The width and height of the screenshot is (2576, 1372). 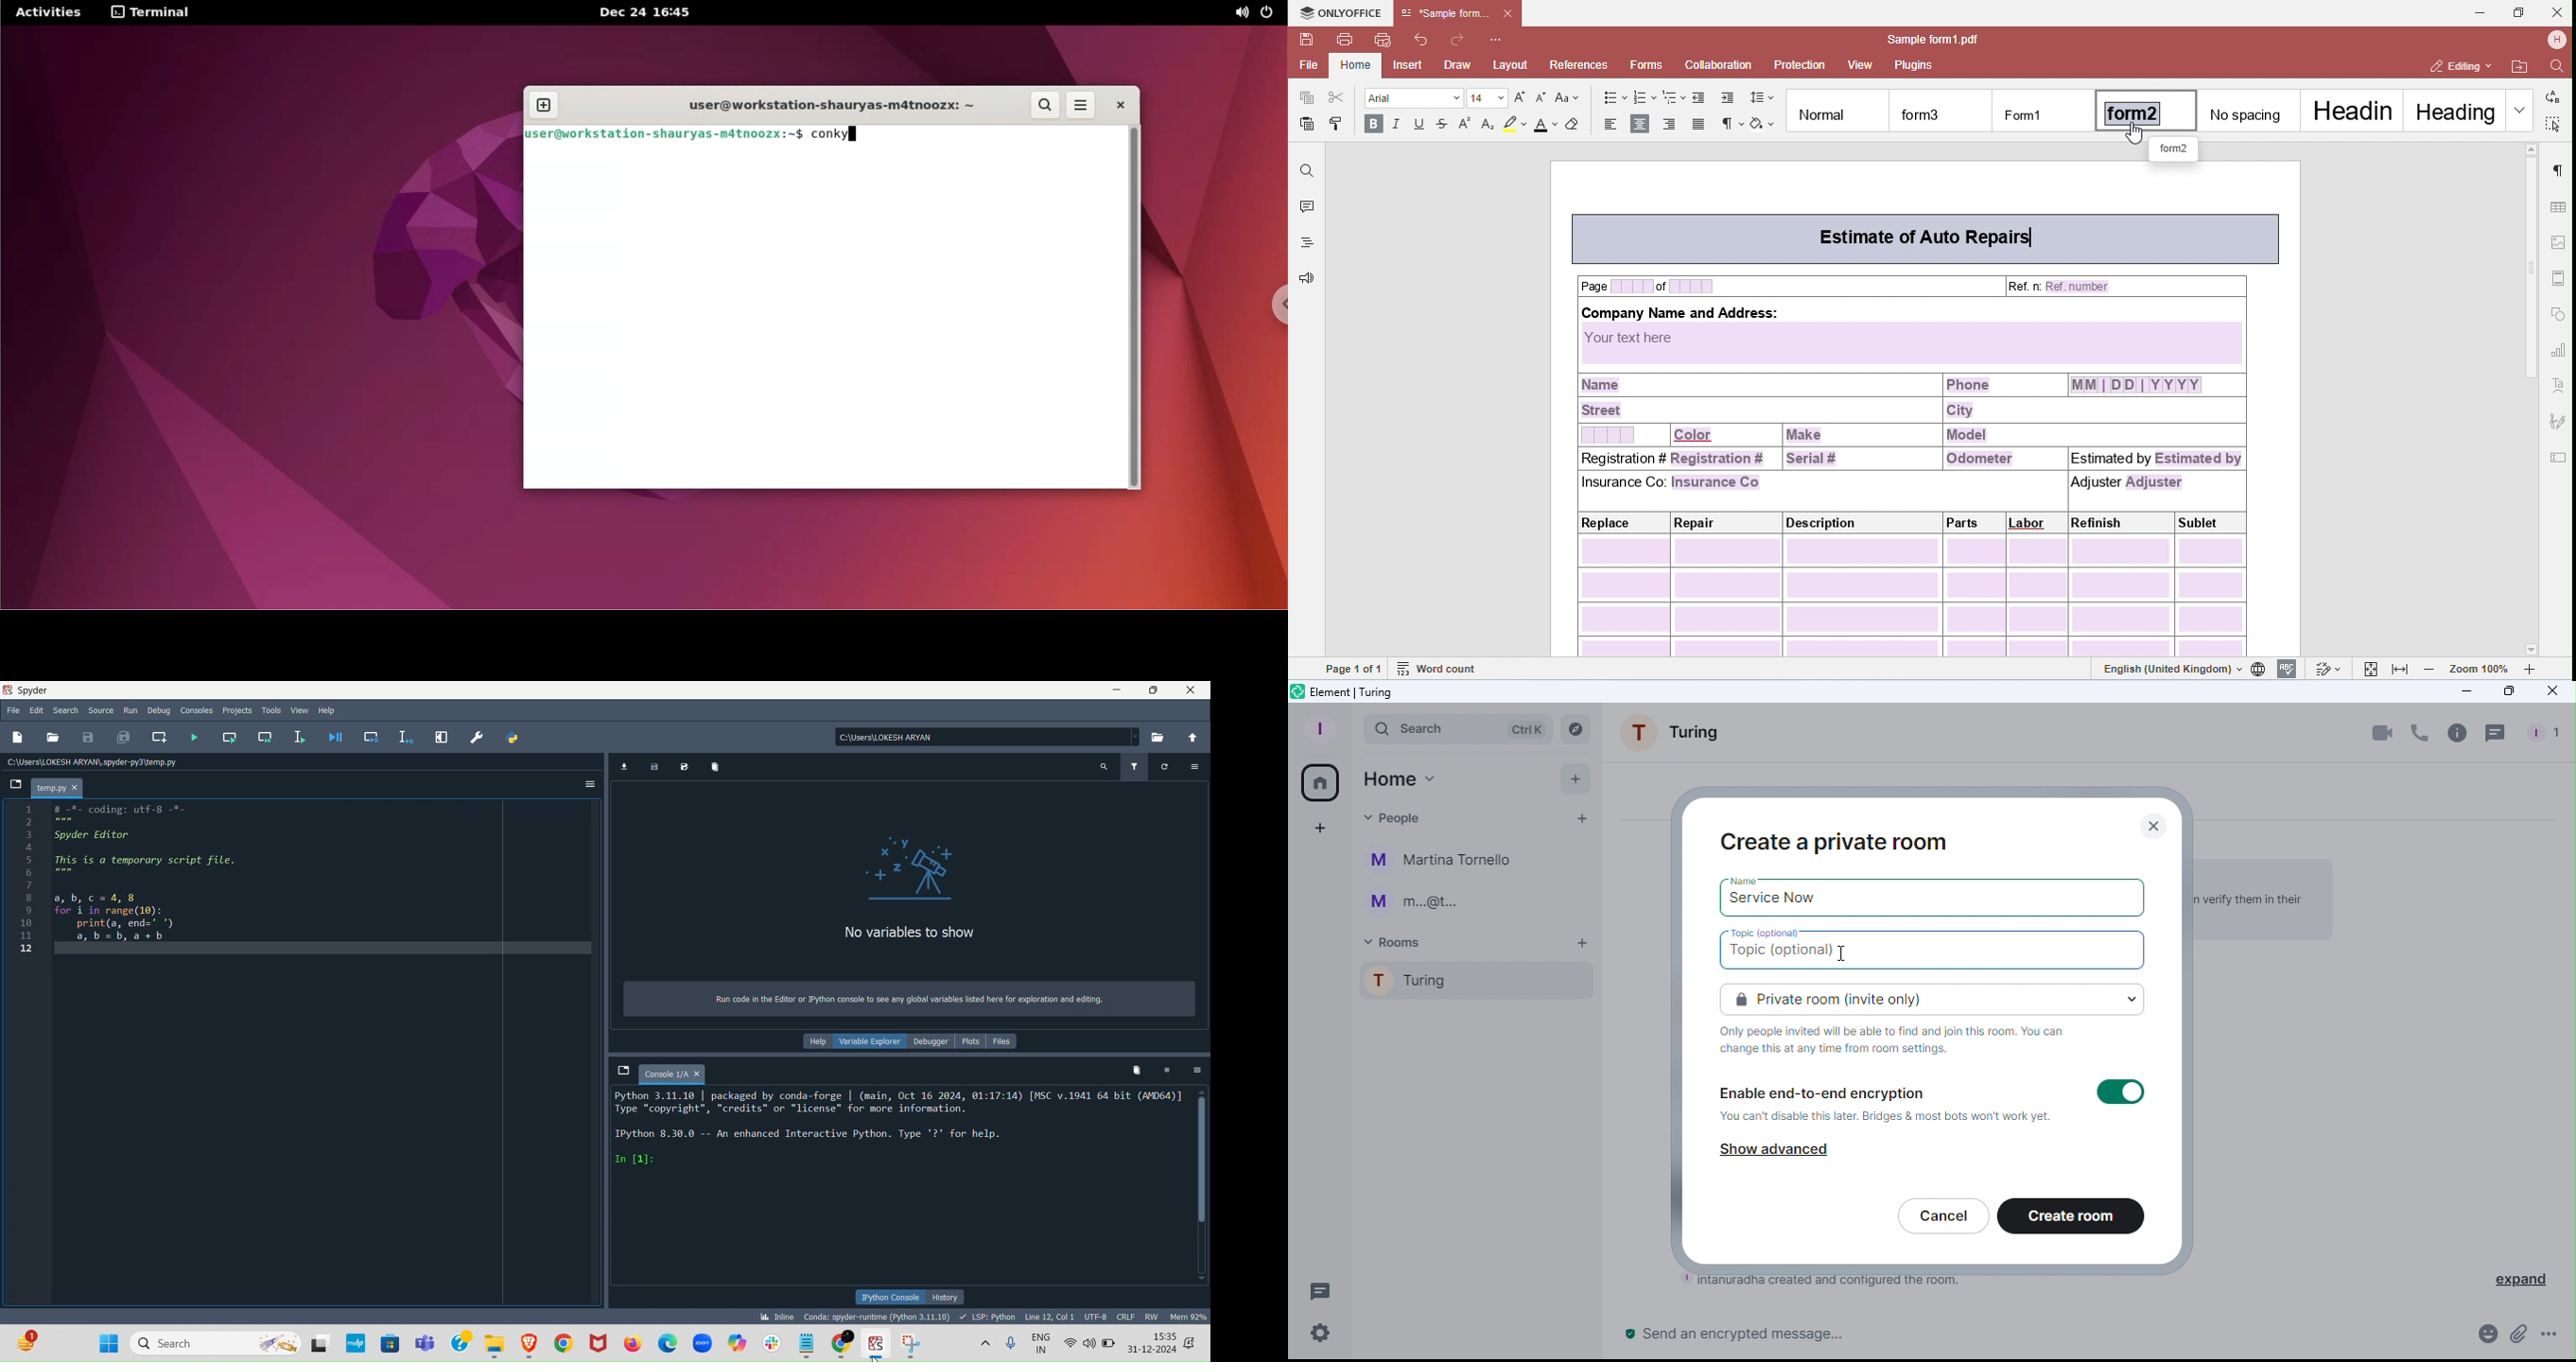 What do you see at coordinates (62, 709) in the screenshot?
I see `search` at bounding box center [62, 709].